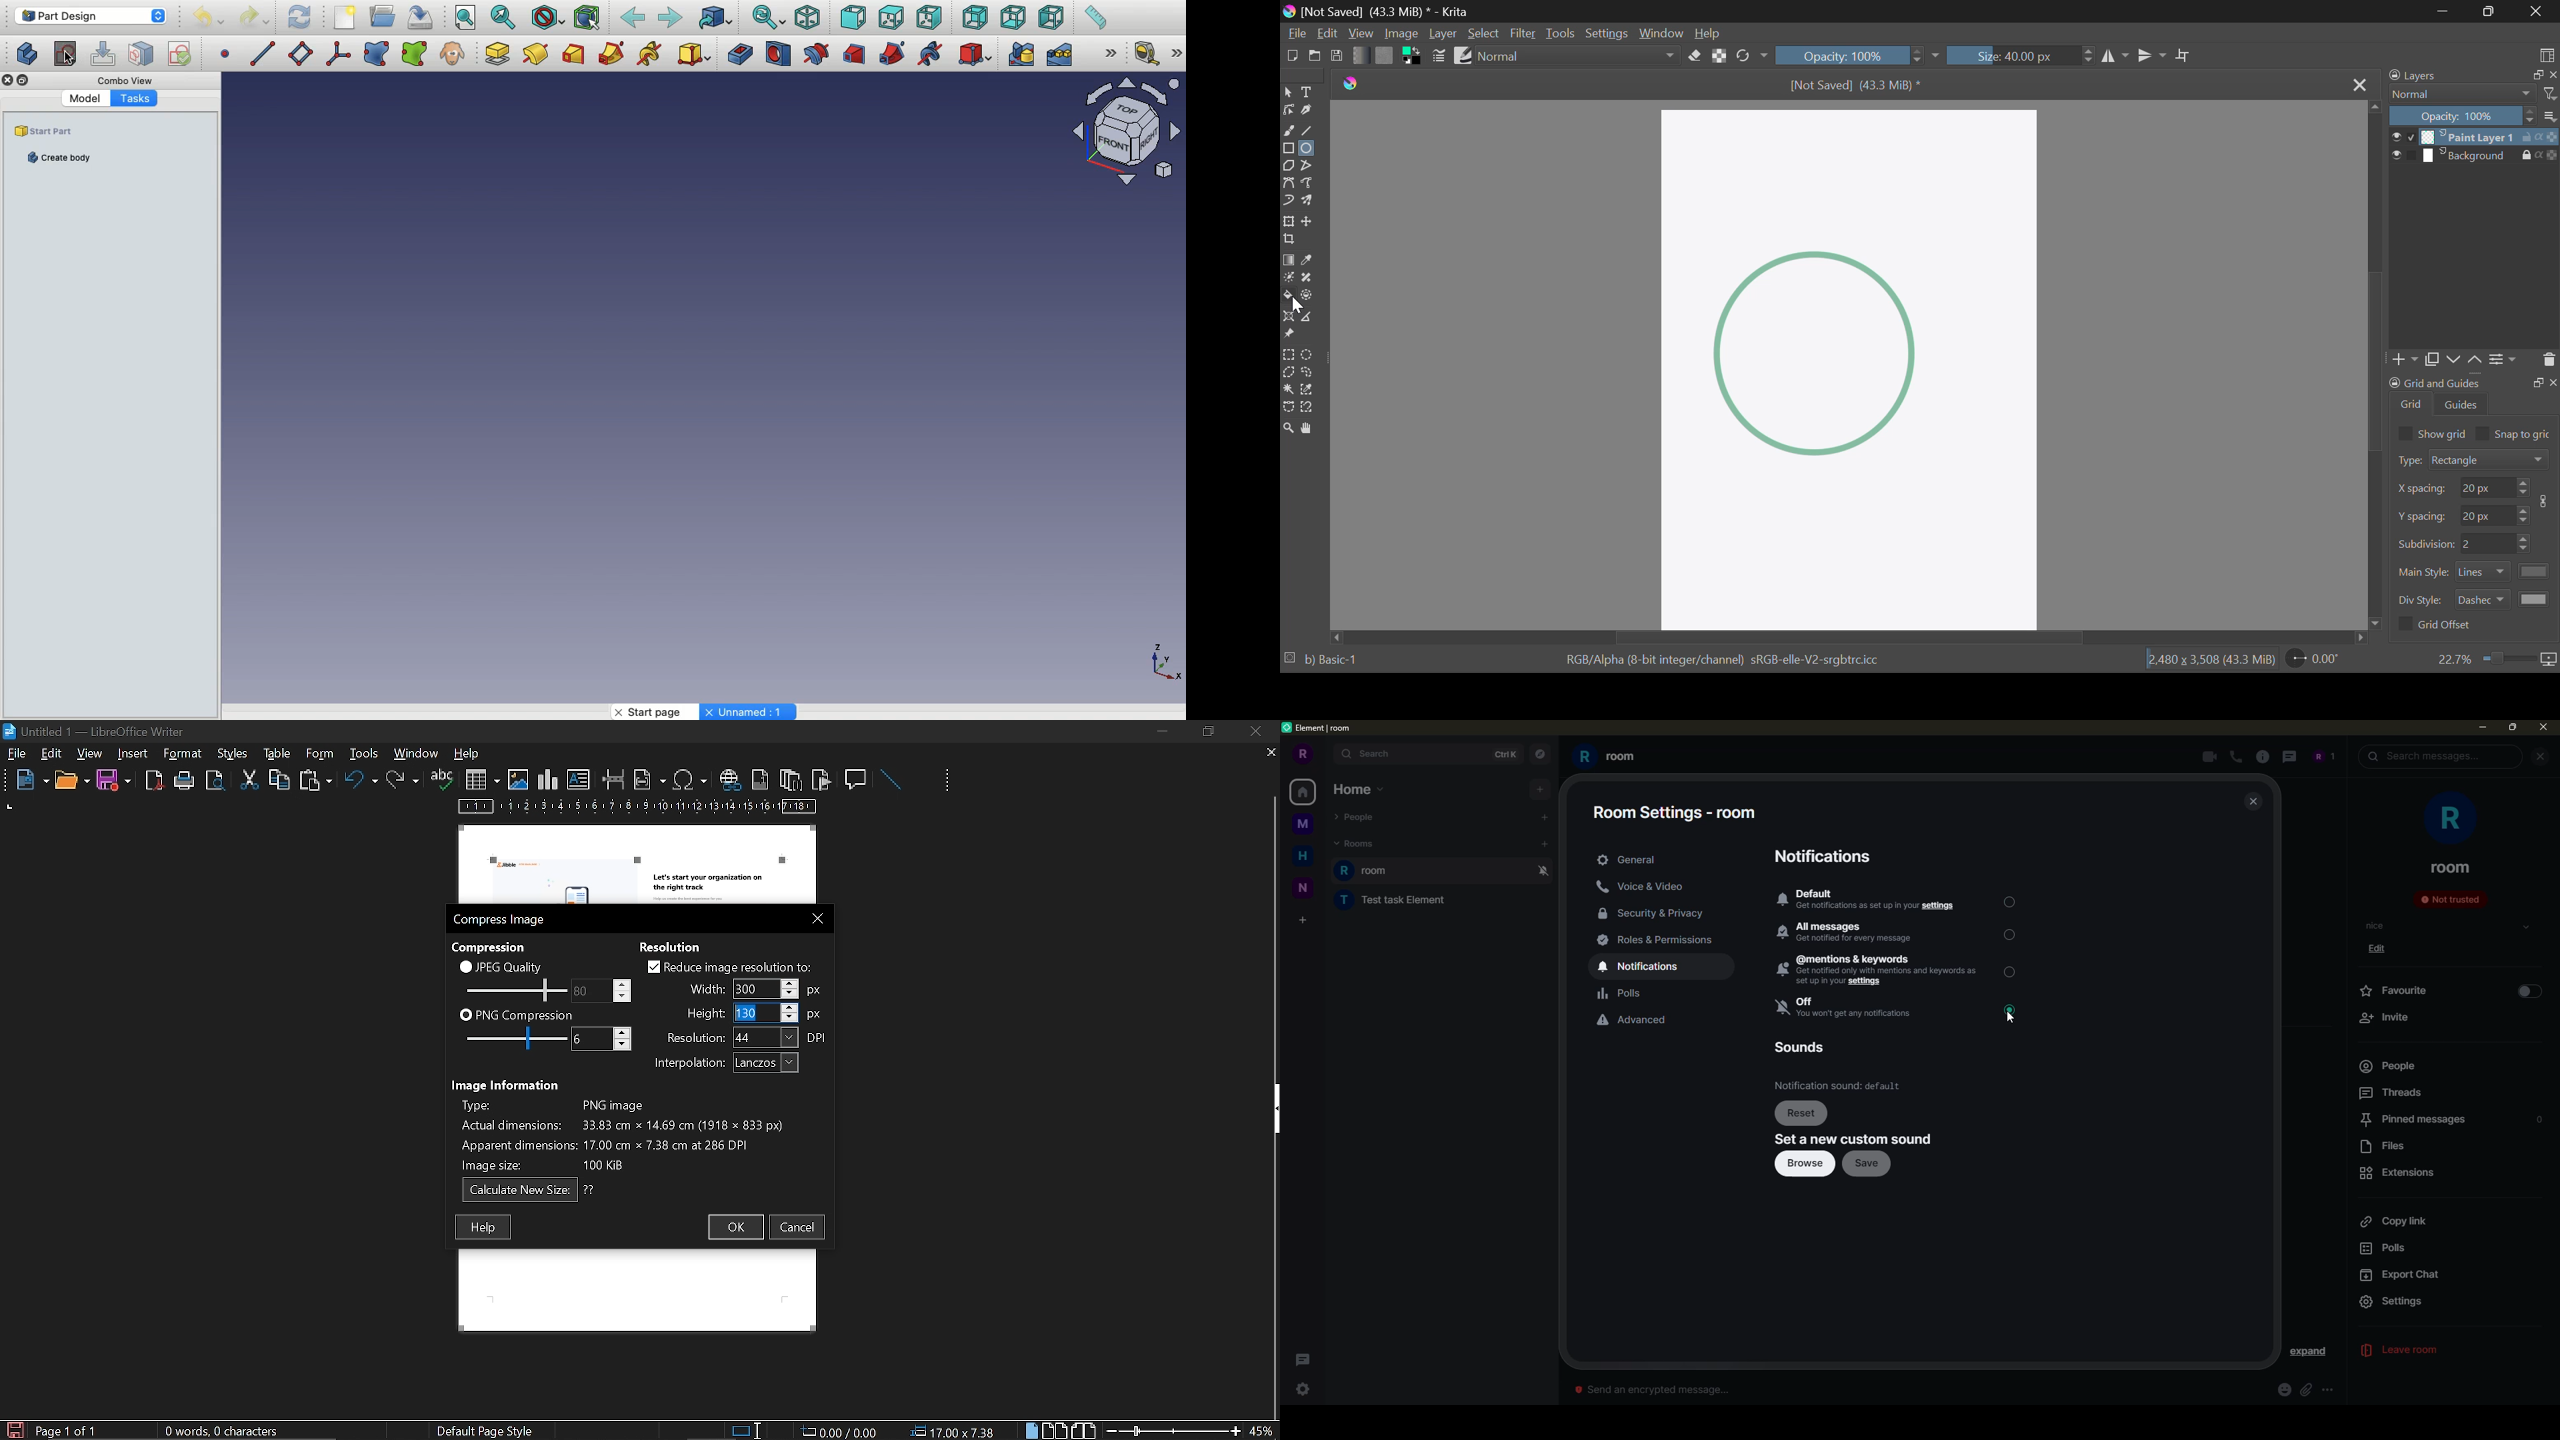  What do you see at coordinates (1263, 1430) in the screenshot?
I see `current zoom` at bounding box center [1263, 1430].